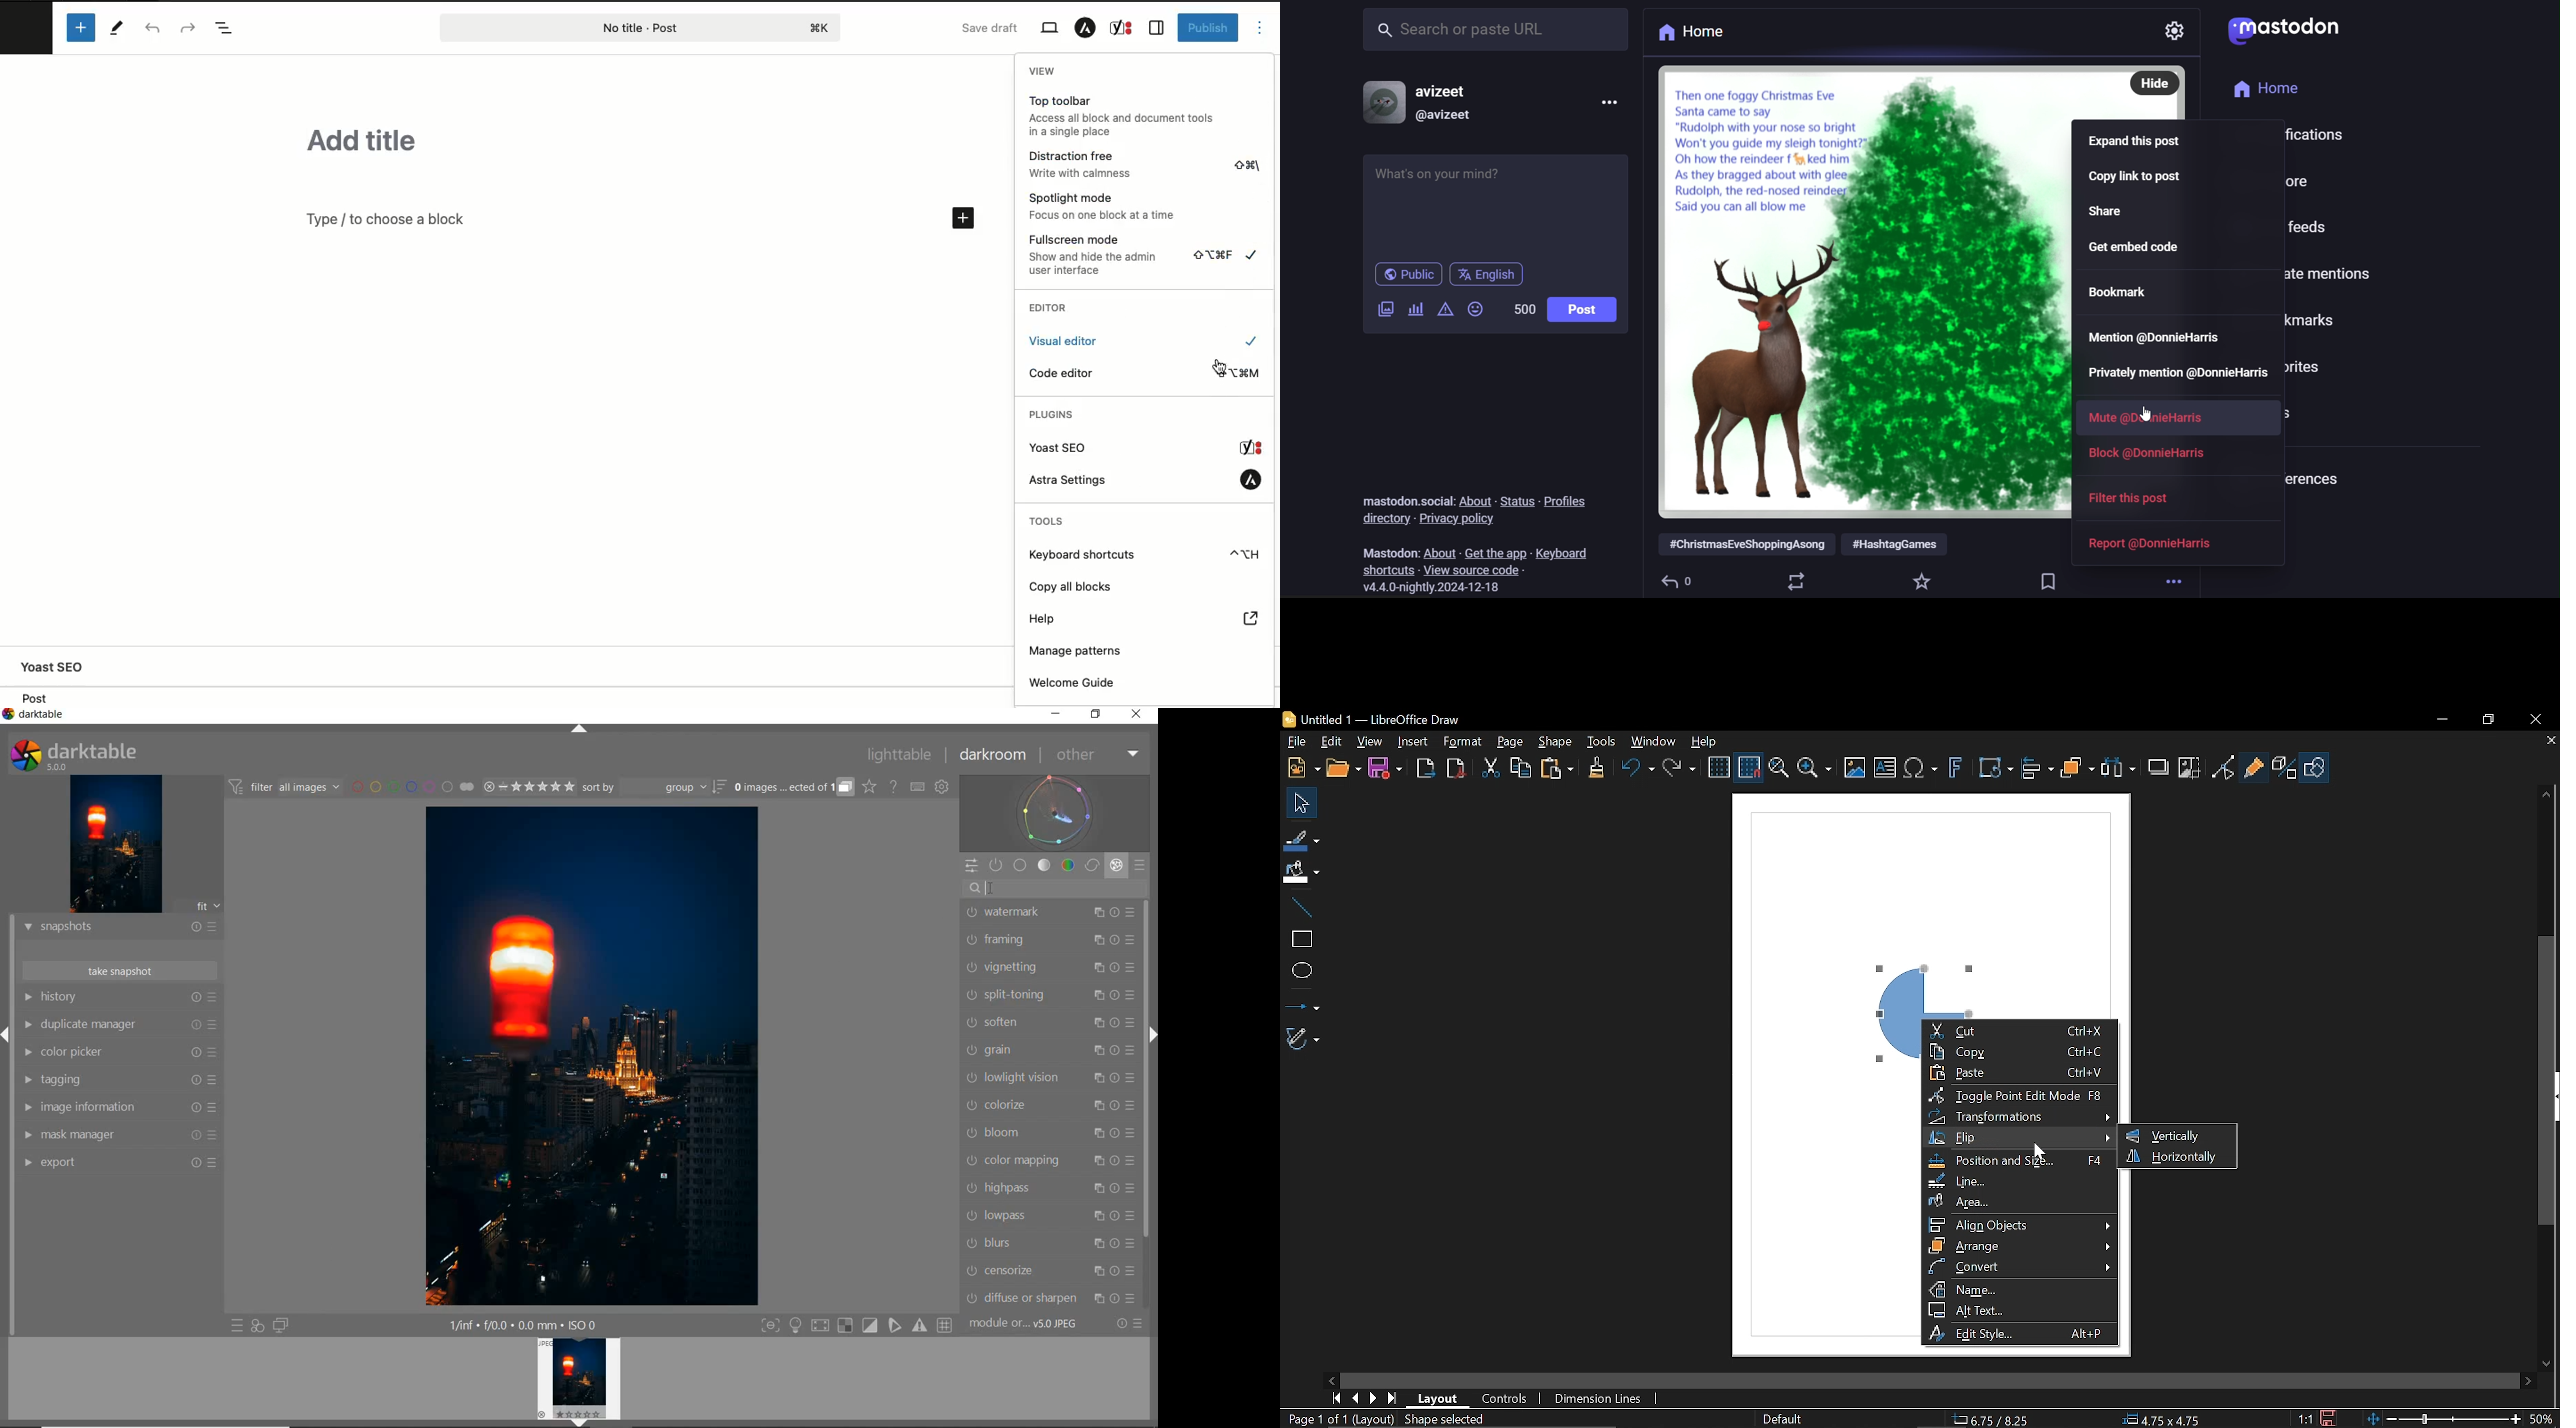 This screenshot has height=1428, width=2576. I want to click on LOWPASS, so click(1010, 1216).